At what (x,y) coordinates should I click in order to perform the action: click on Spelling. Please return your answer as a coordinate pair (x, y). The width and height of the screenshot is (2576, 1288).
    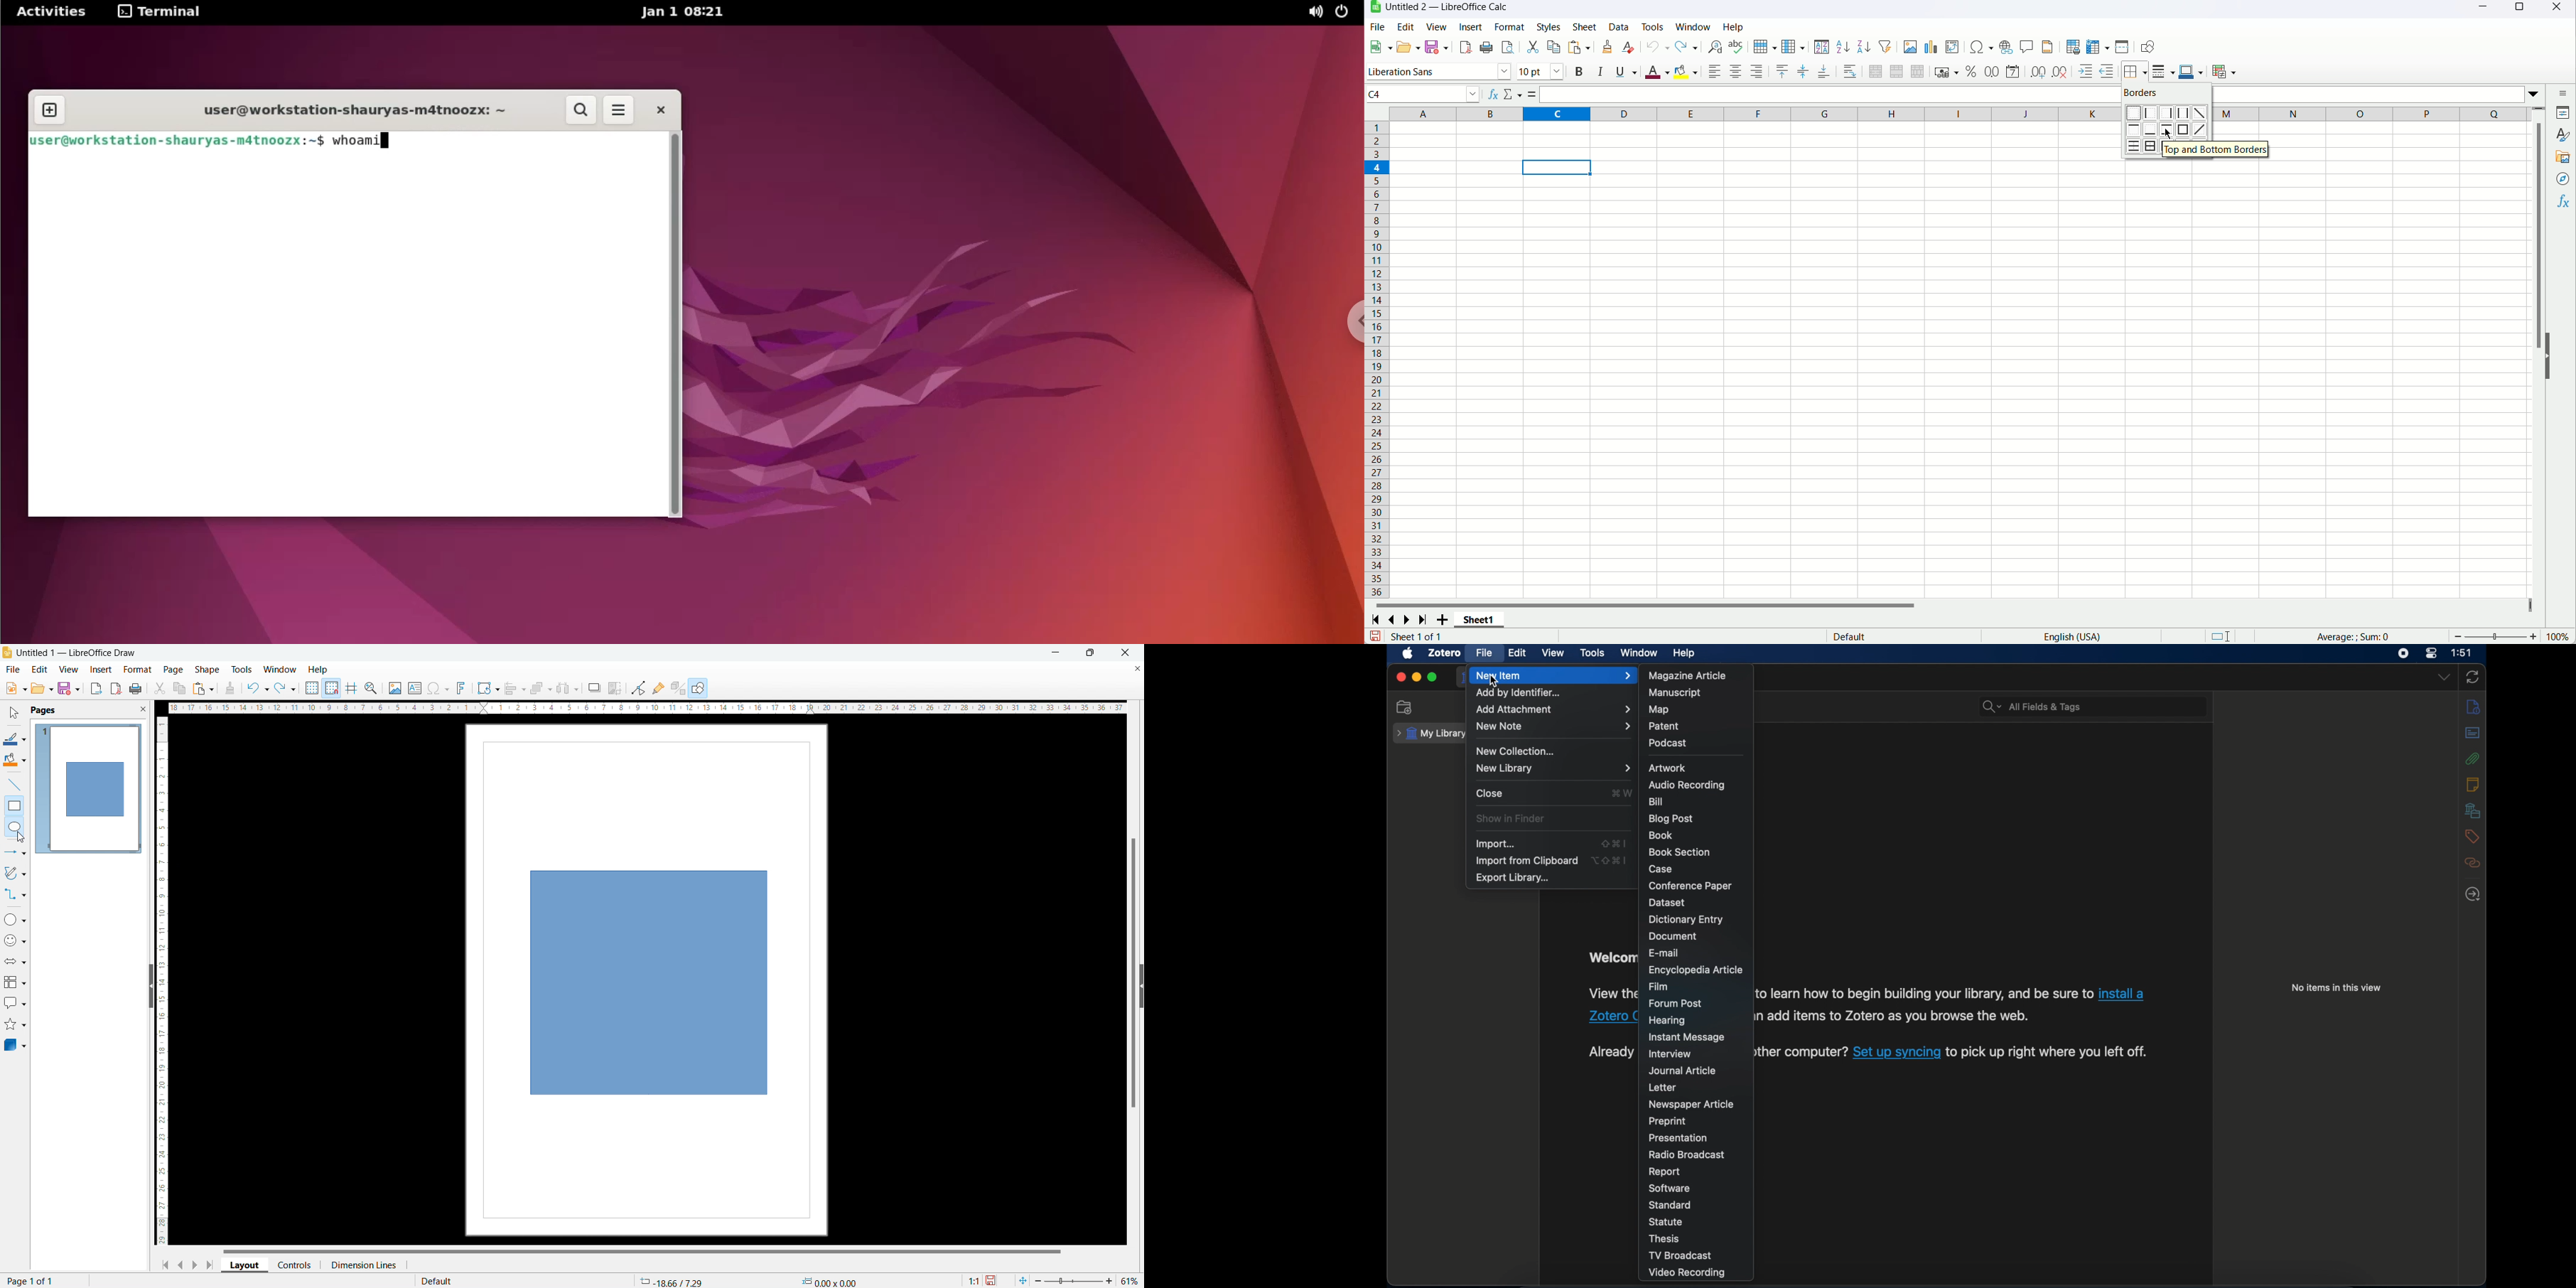
    Looking at the image, I should click on (1736, 47).